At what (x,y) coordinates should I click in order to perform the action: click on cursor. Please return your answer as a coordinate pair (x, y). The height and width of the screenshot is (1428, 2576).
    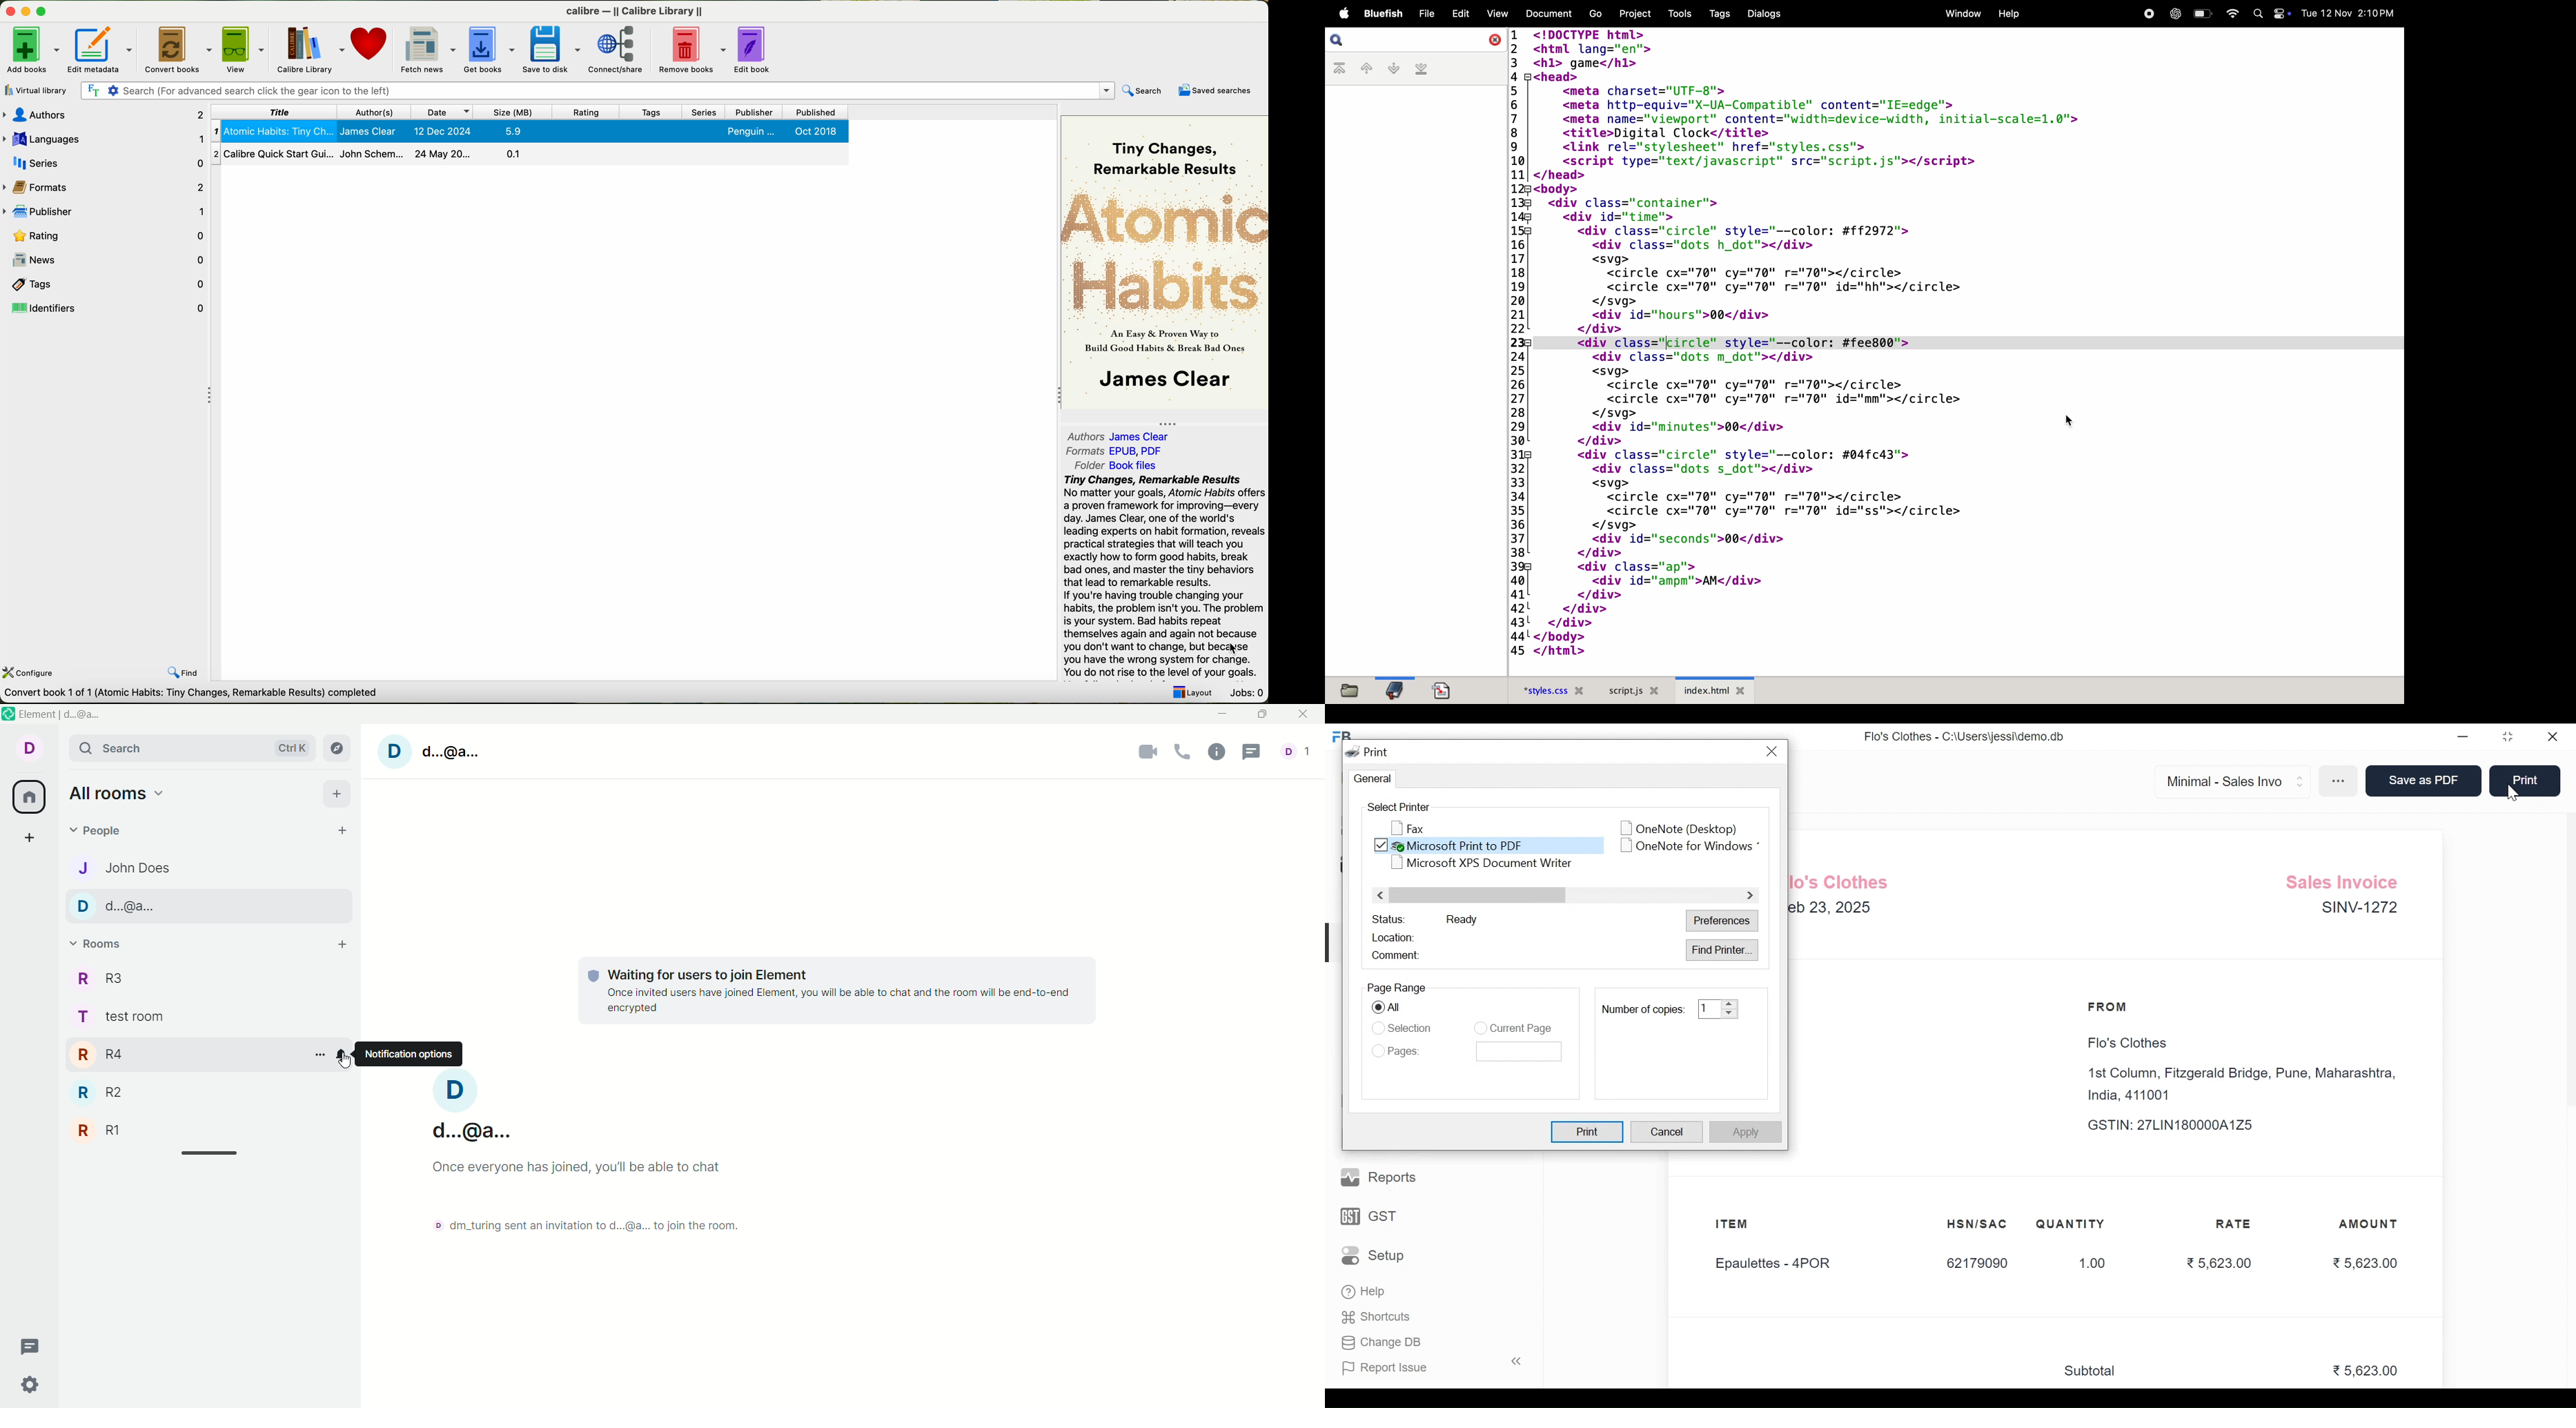
    Looking at the image, I should click on (2521, 793).